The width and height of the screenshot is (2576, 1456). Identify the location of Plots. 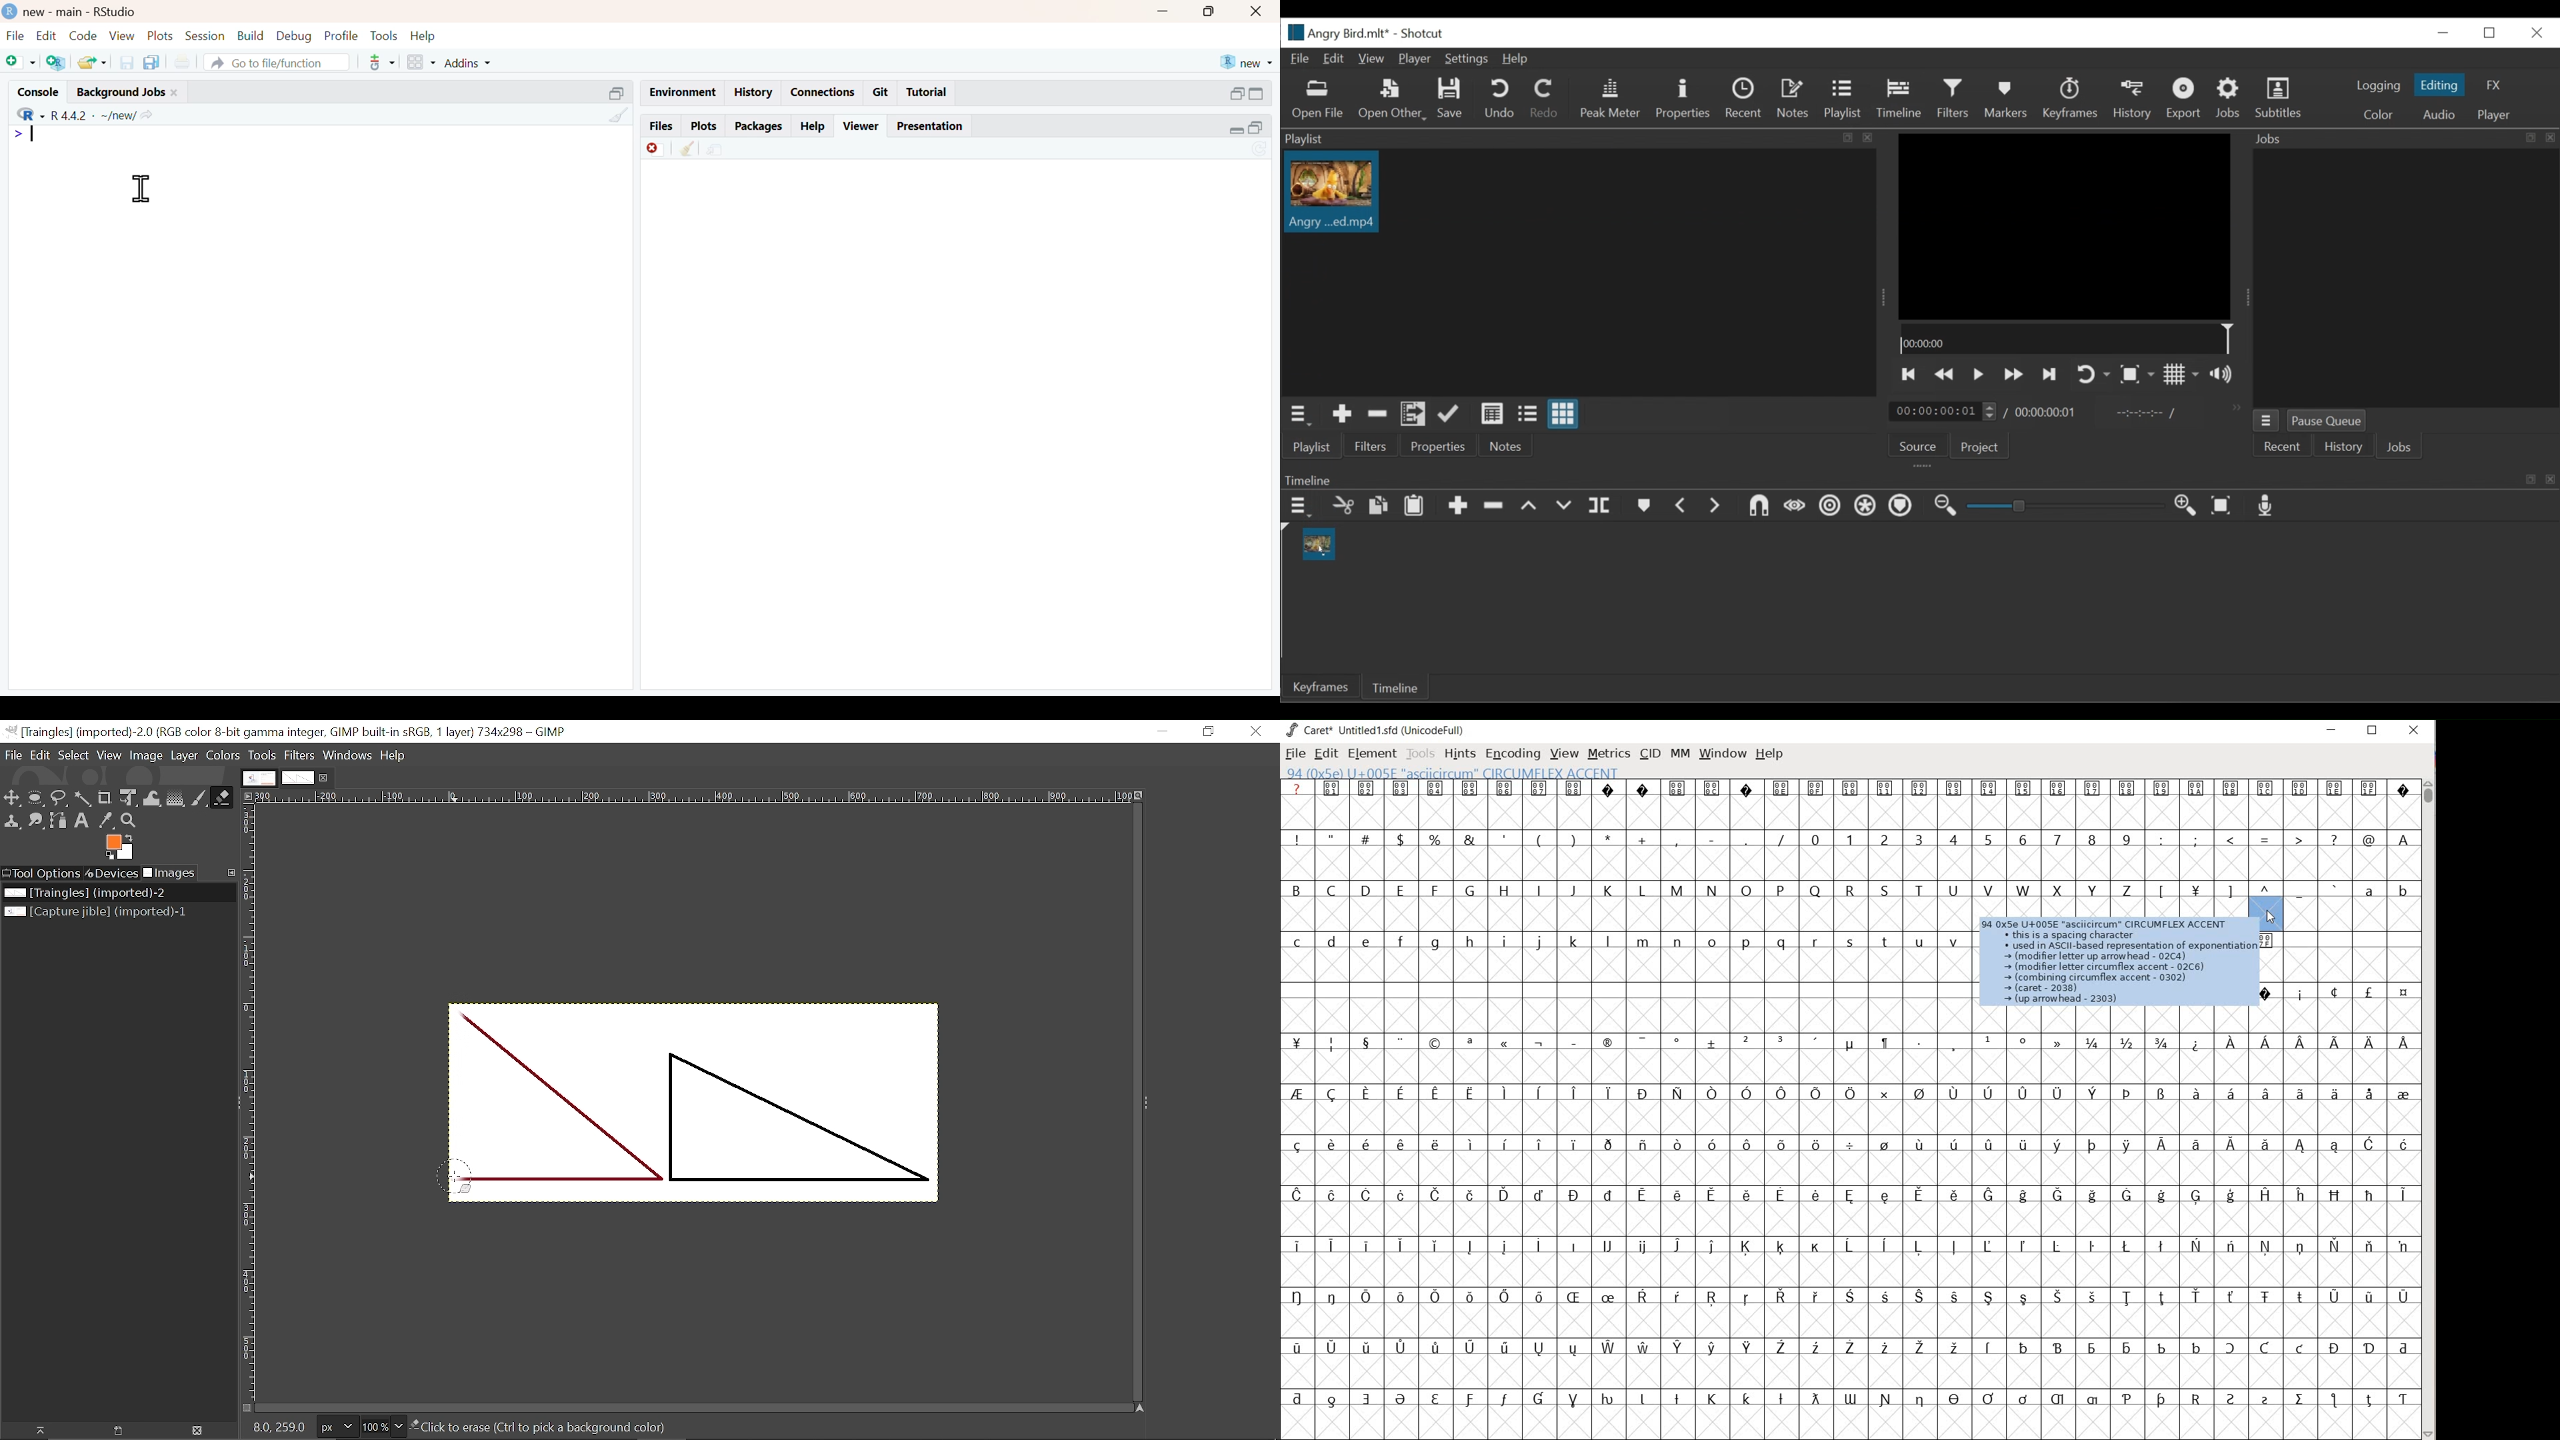
(702, 126).